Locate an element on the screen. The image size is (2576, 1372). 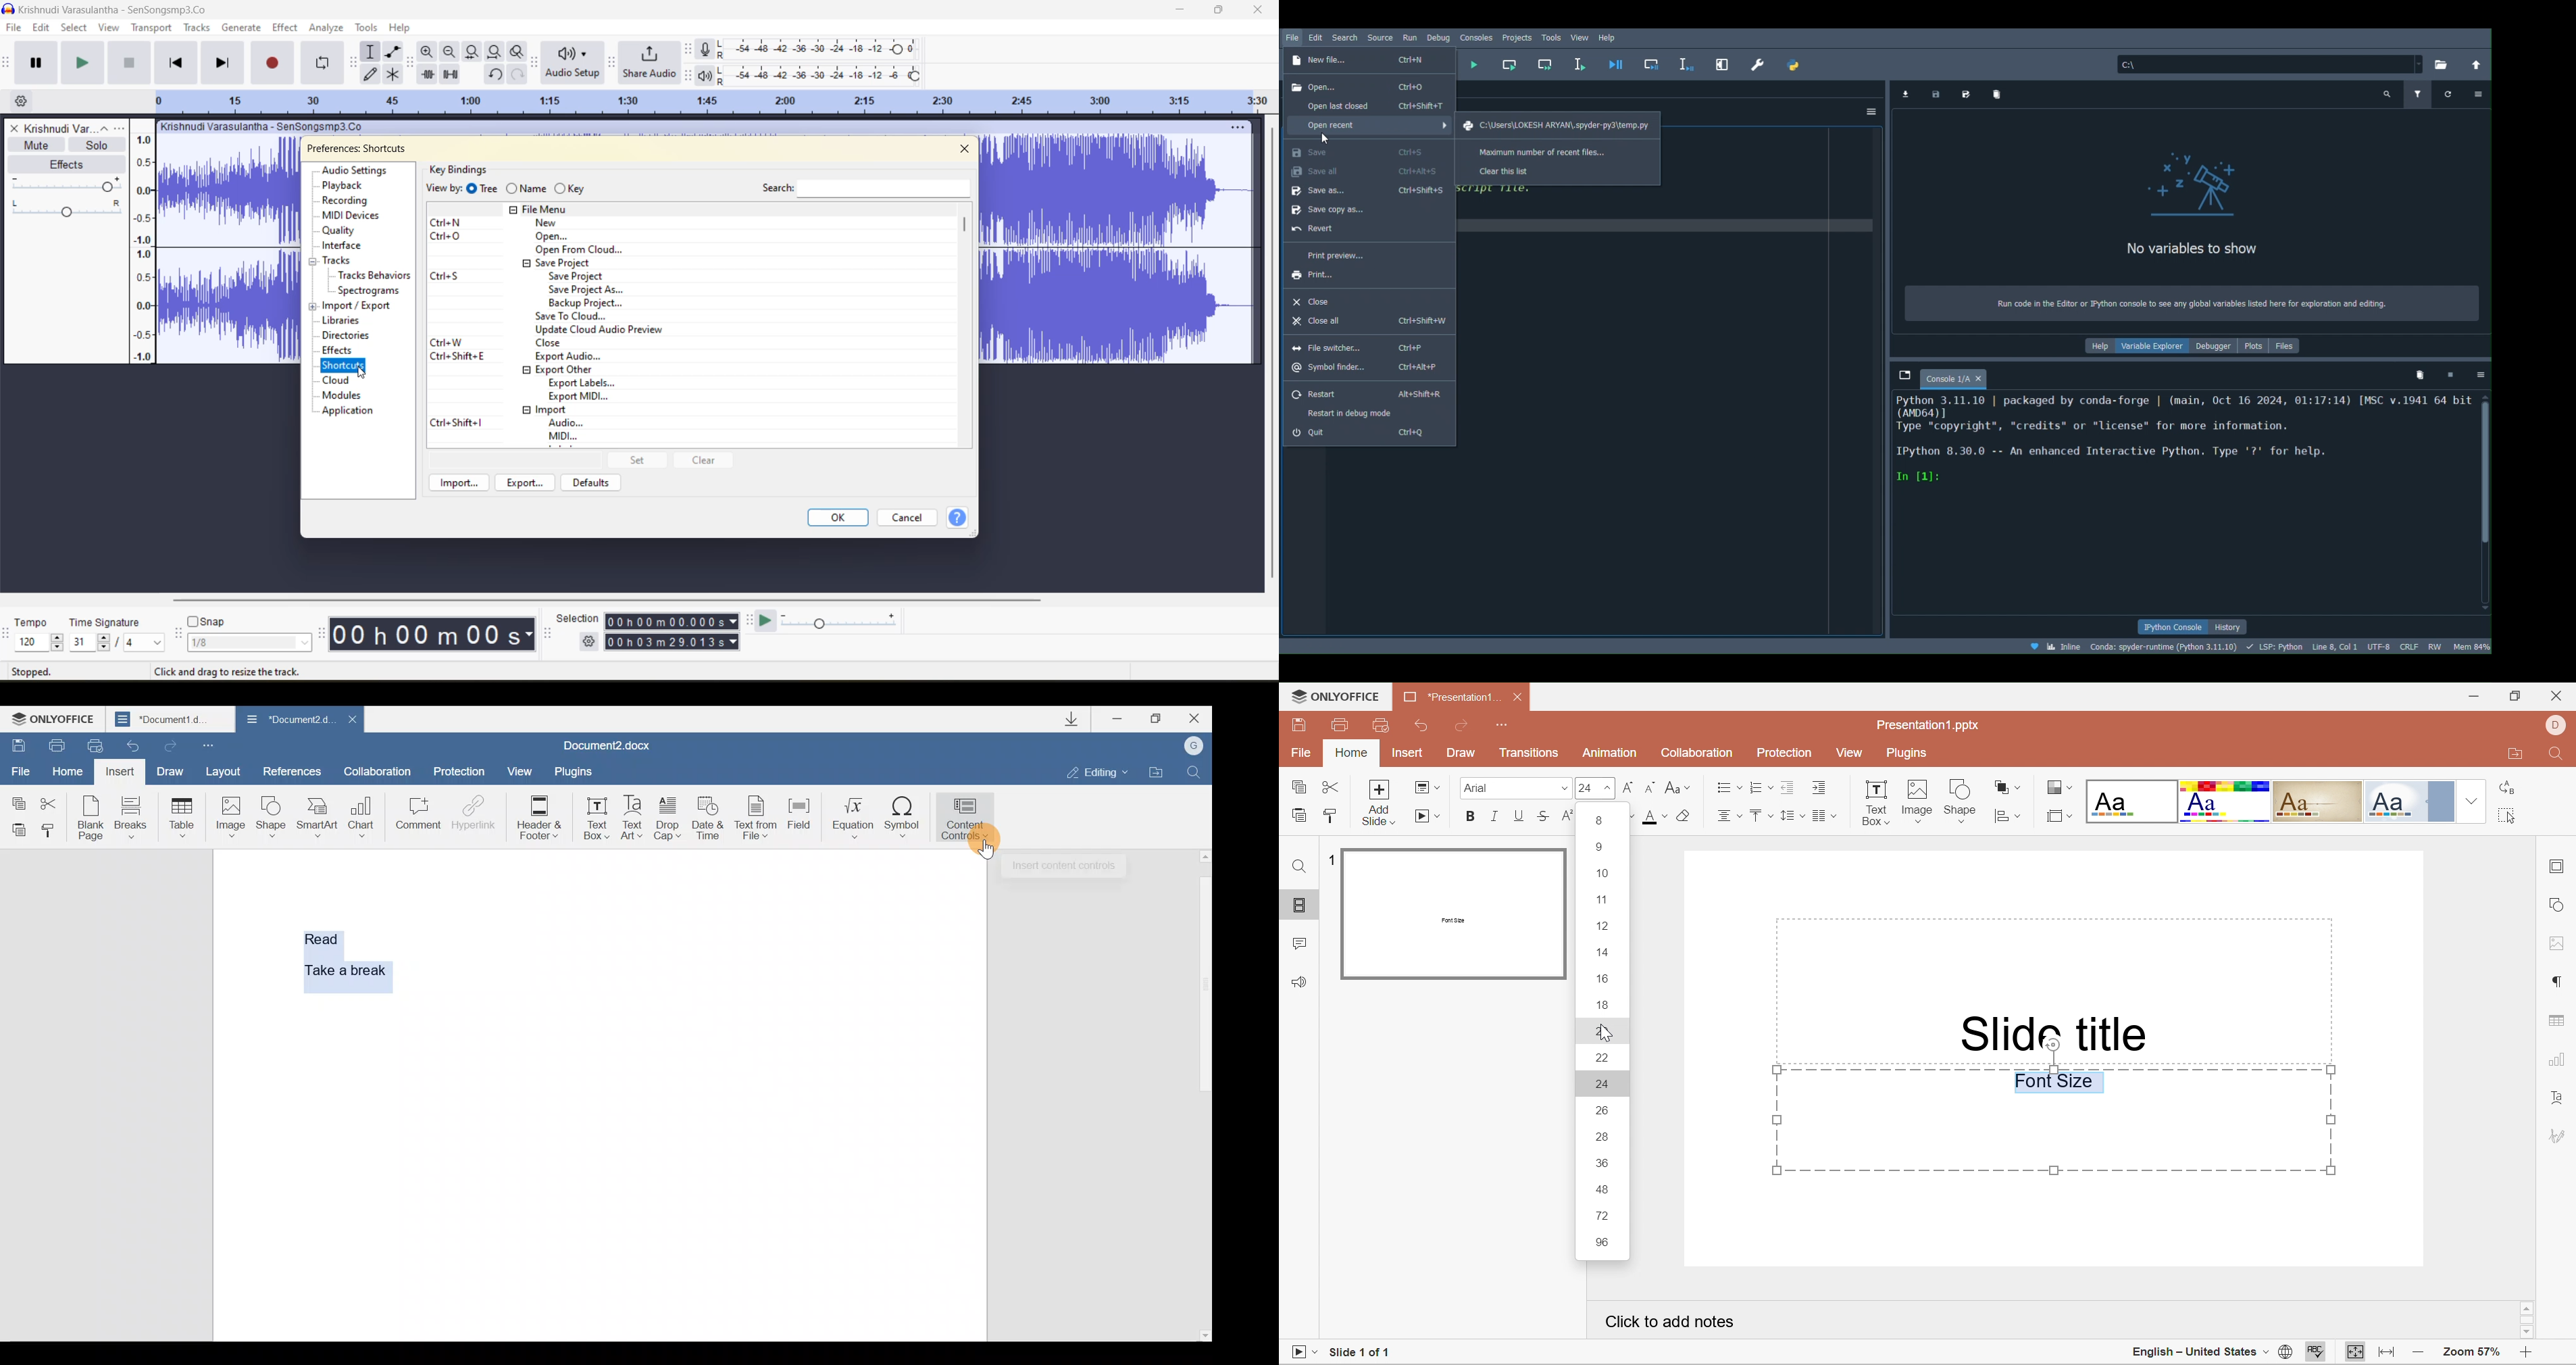
Select all is located at coordinates (2505, 815).